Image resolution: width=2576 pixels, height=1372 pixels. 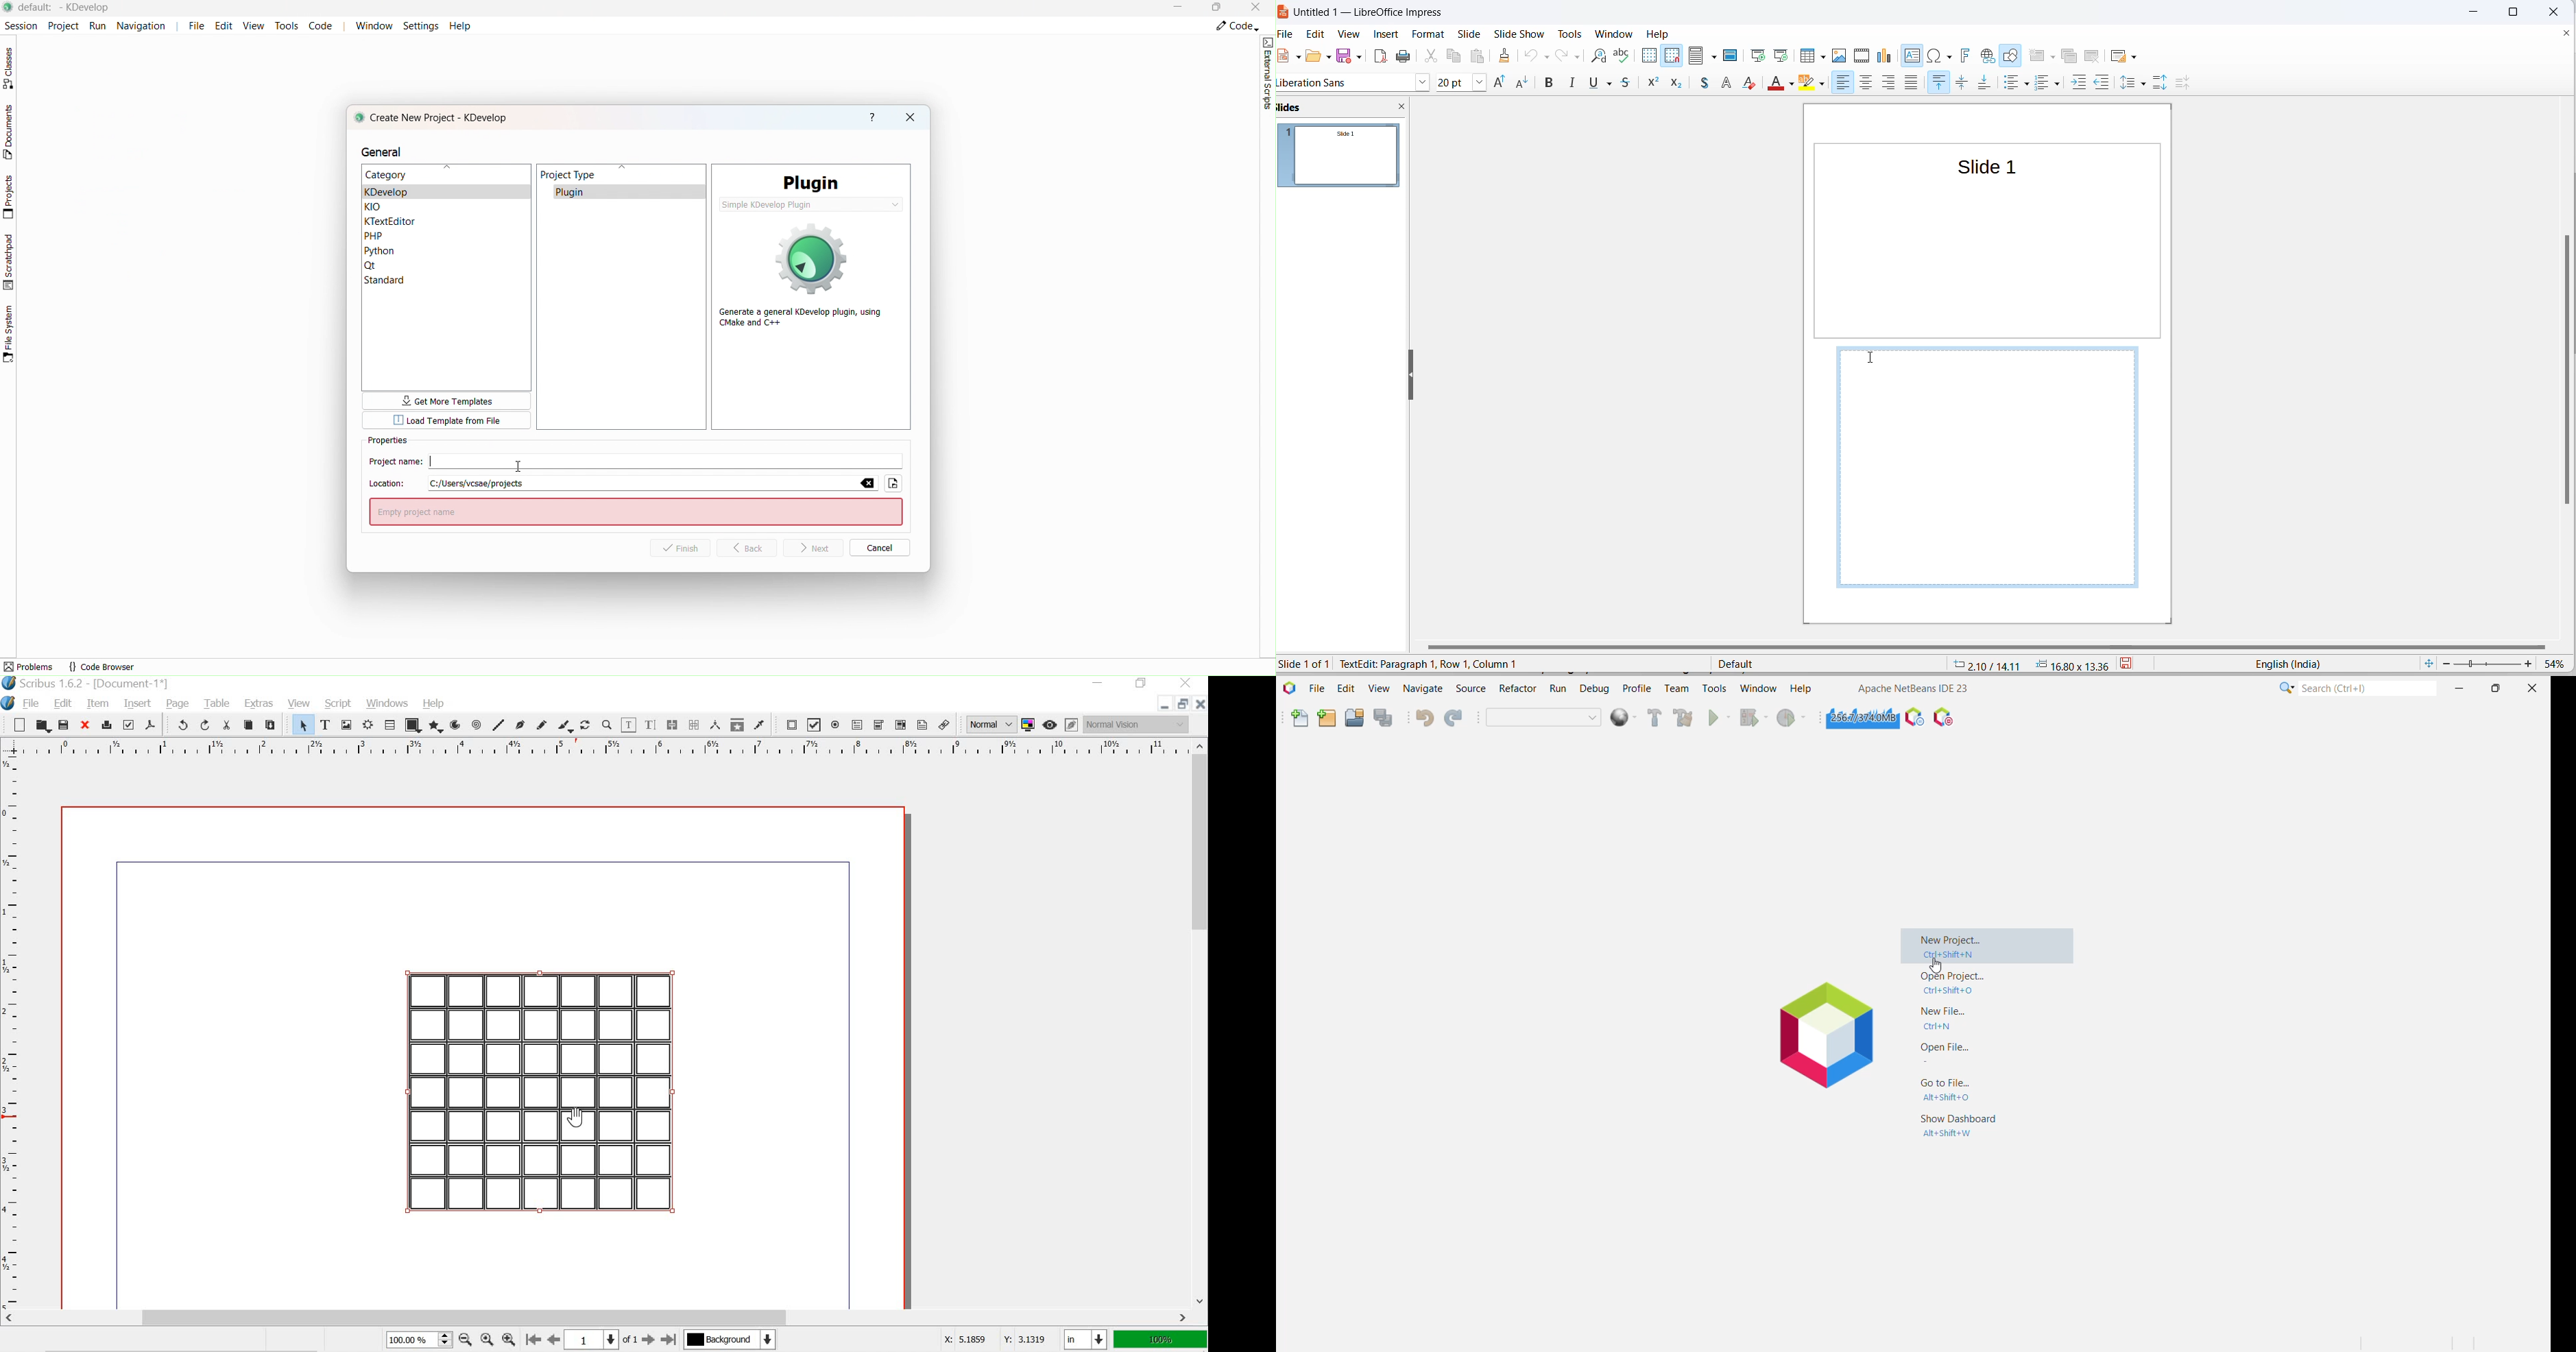 I want to click on toggle color management system, so click(x=1027, y=723).